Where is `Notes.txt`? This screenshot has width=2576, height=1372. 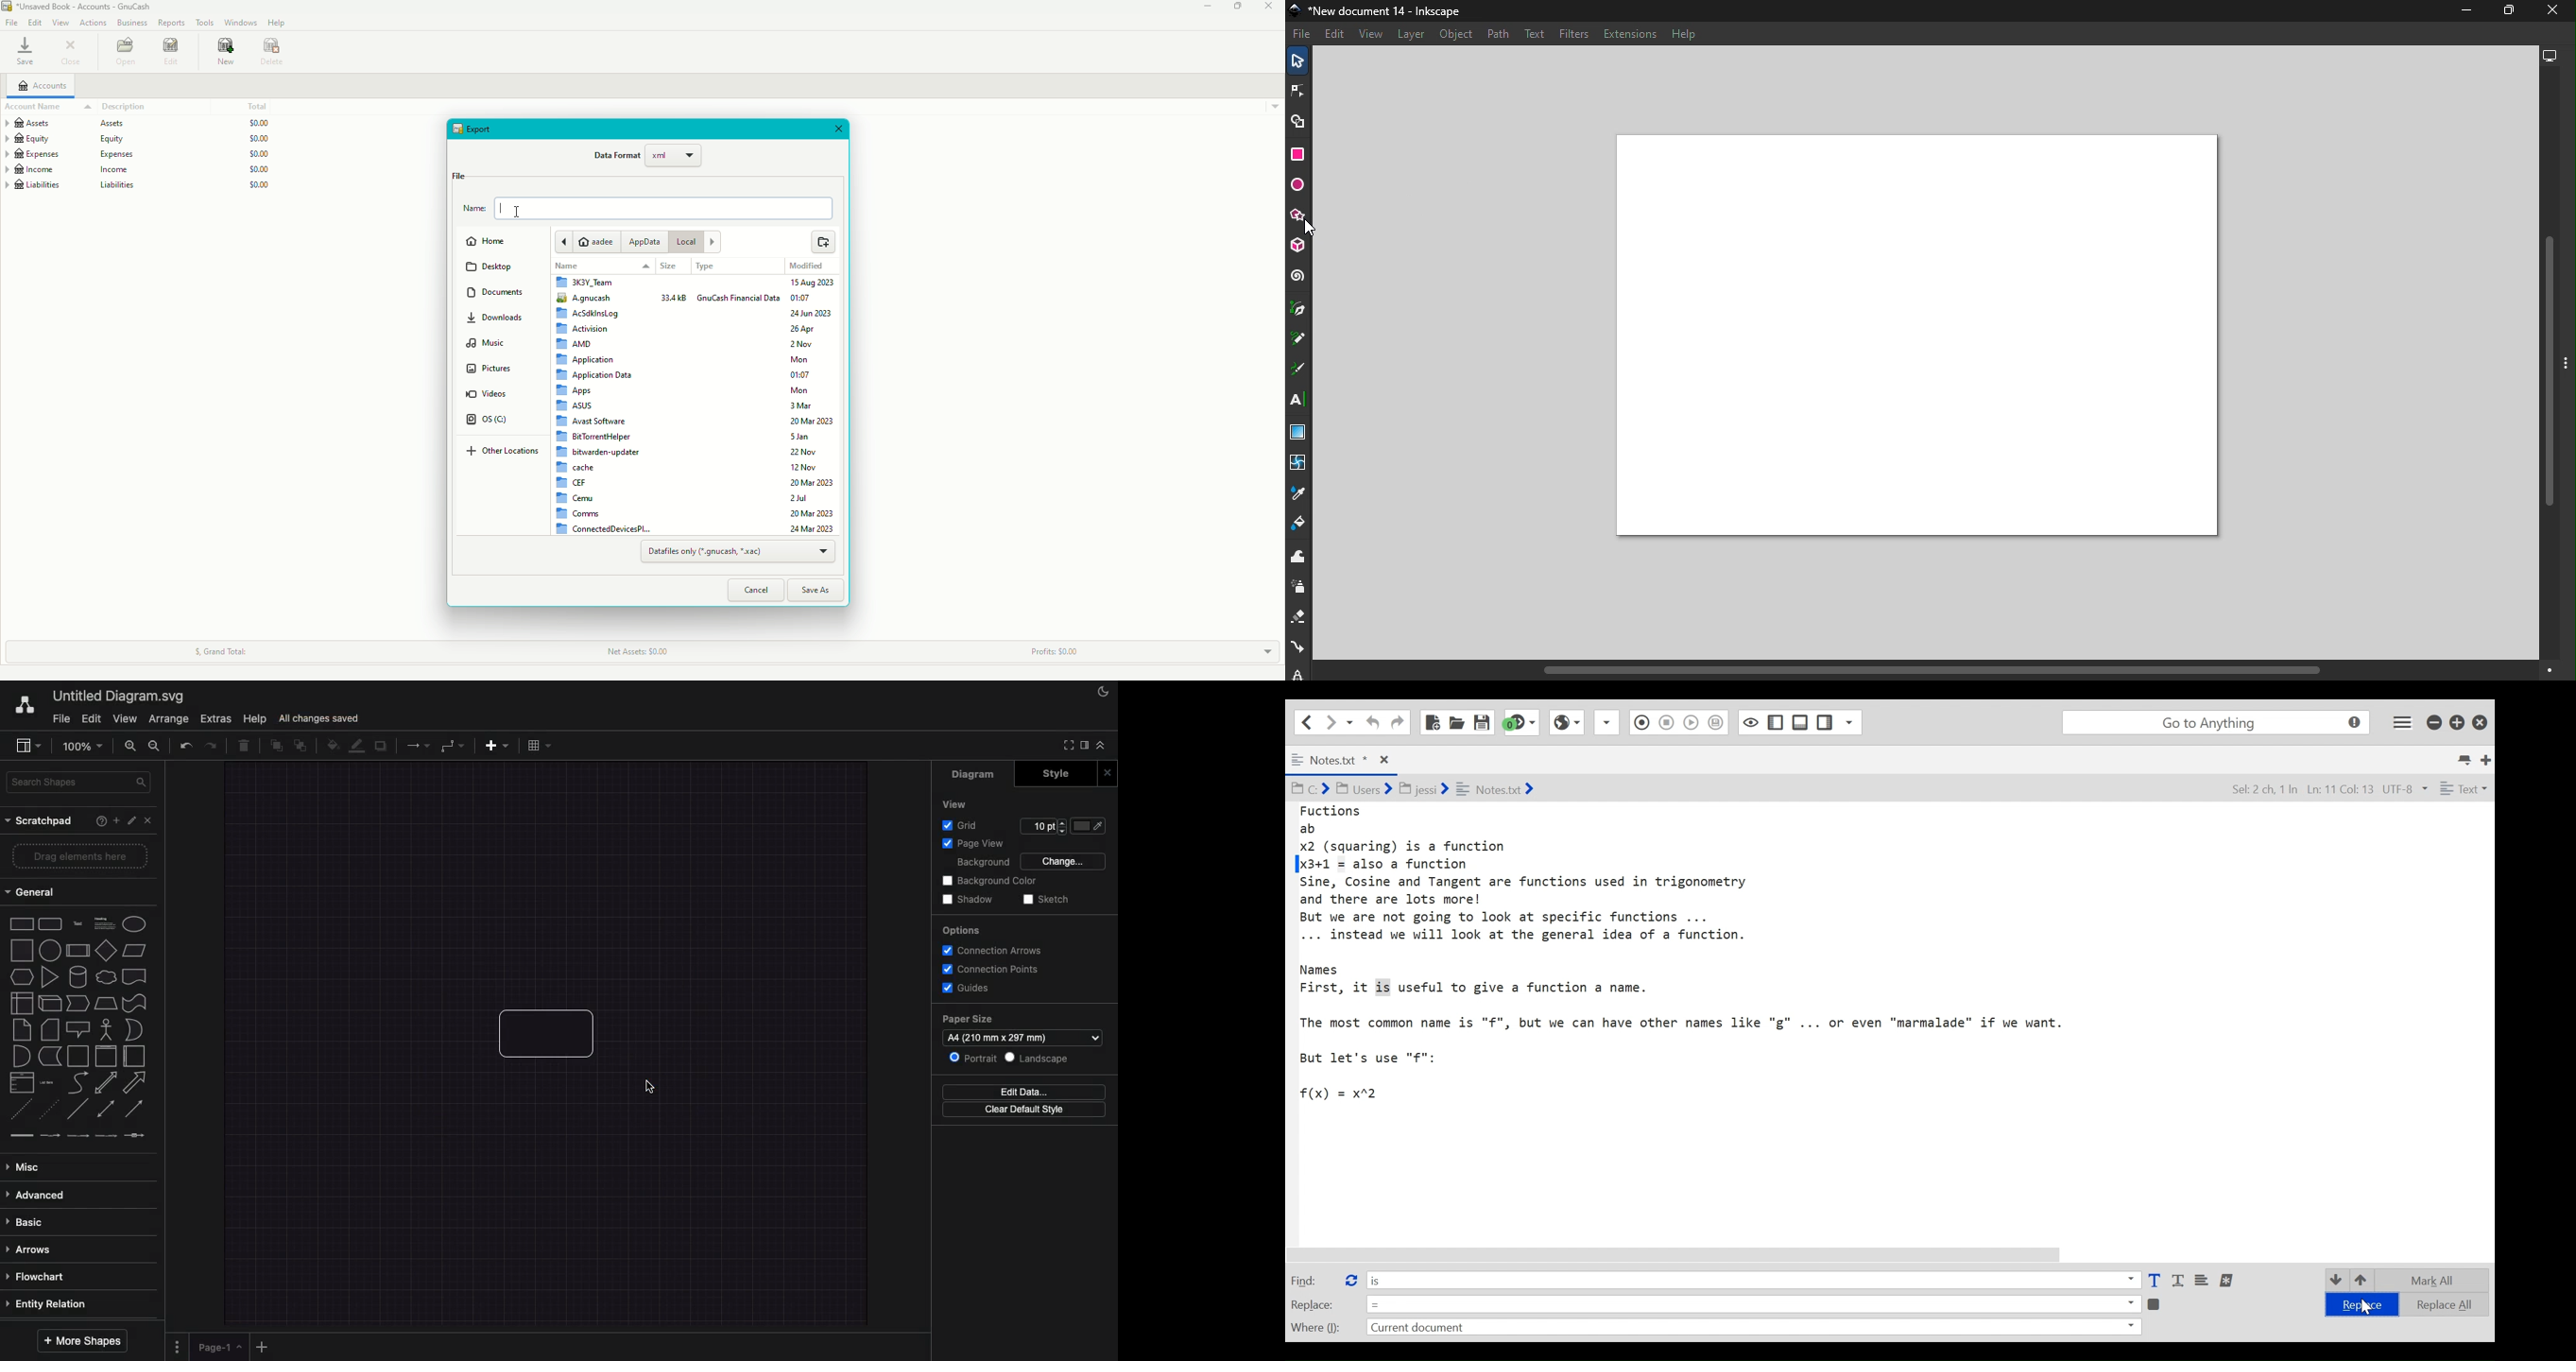 Notes.txt is located at coordinates (1344, 761).